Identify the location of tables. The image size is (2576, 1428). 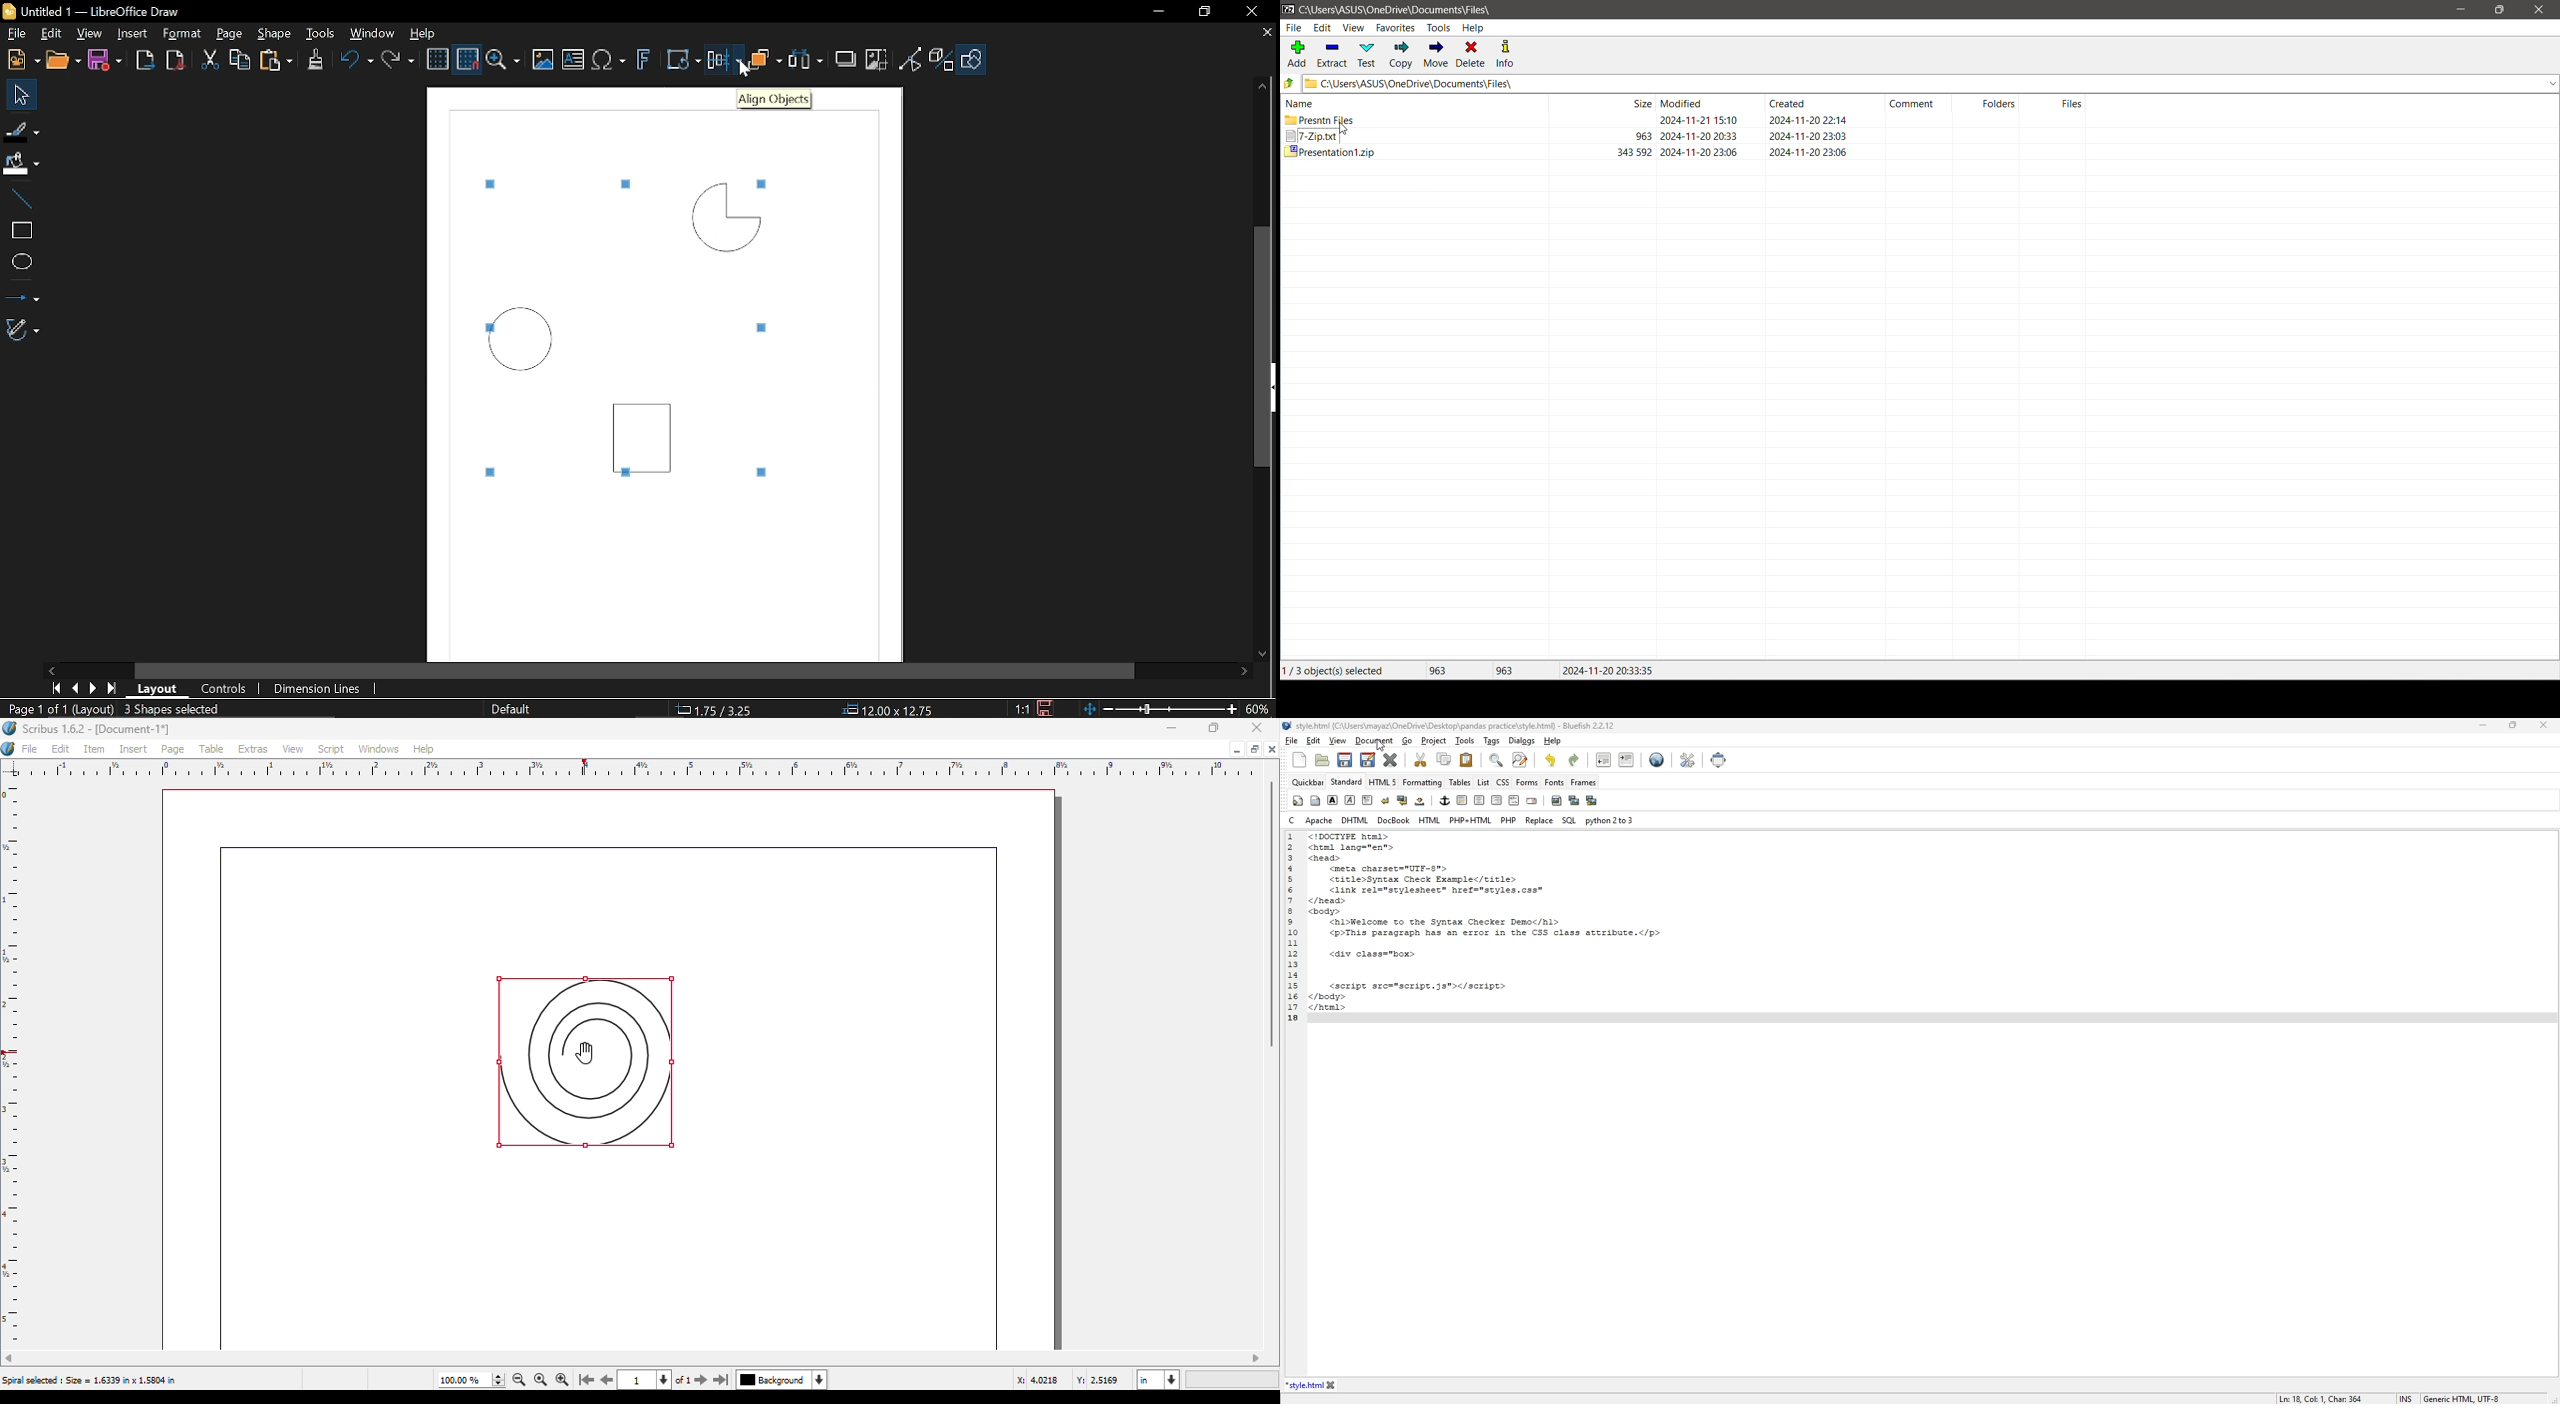
(1459, 783).